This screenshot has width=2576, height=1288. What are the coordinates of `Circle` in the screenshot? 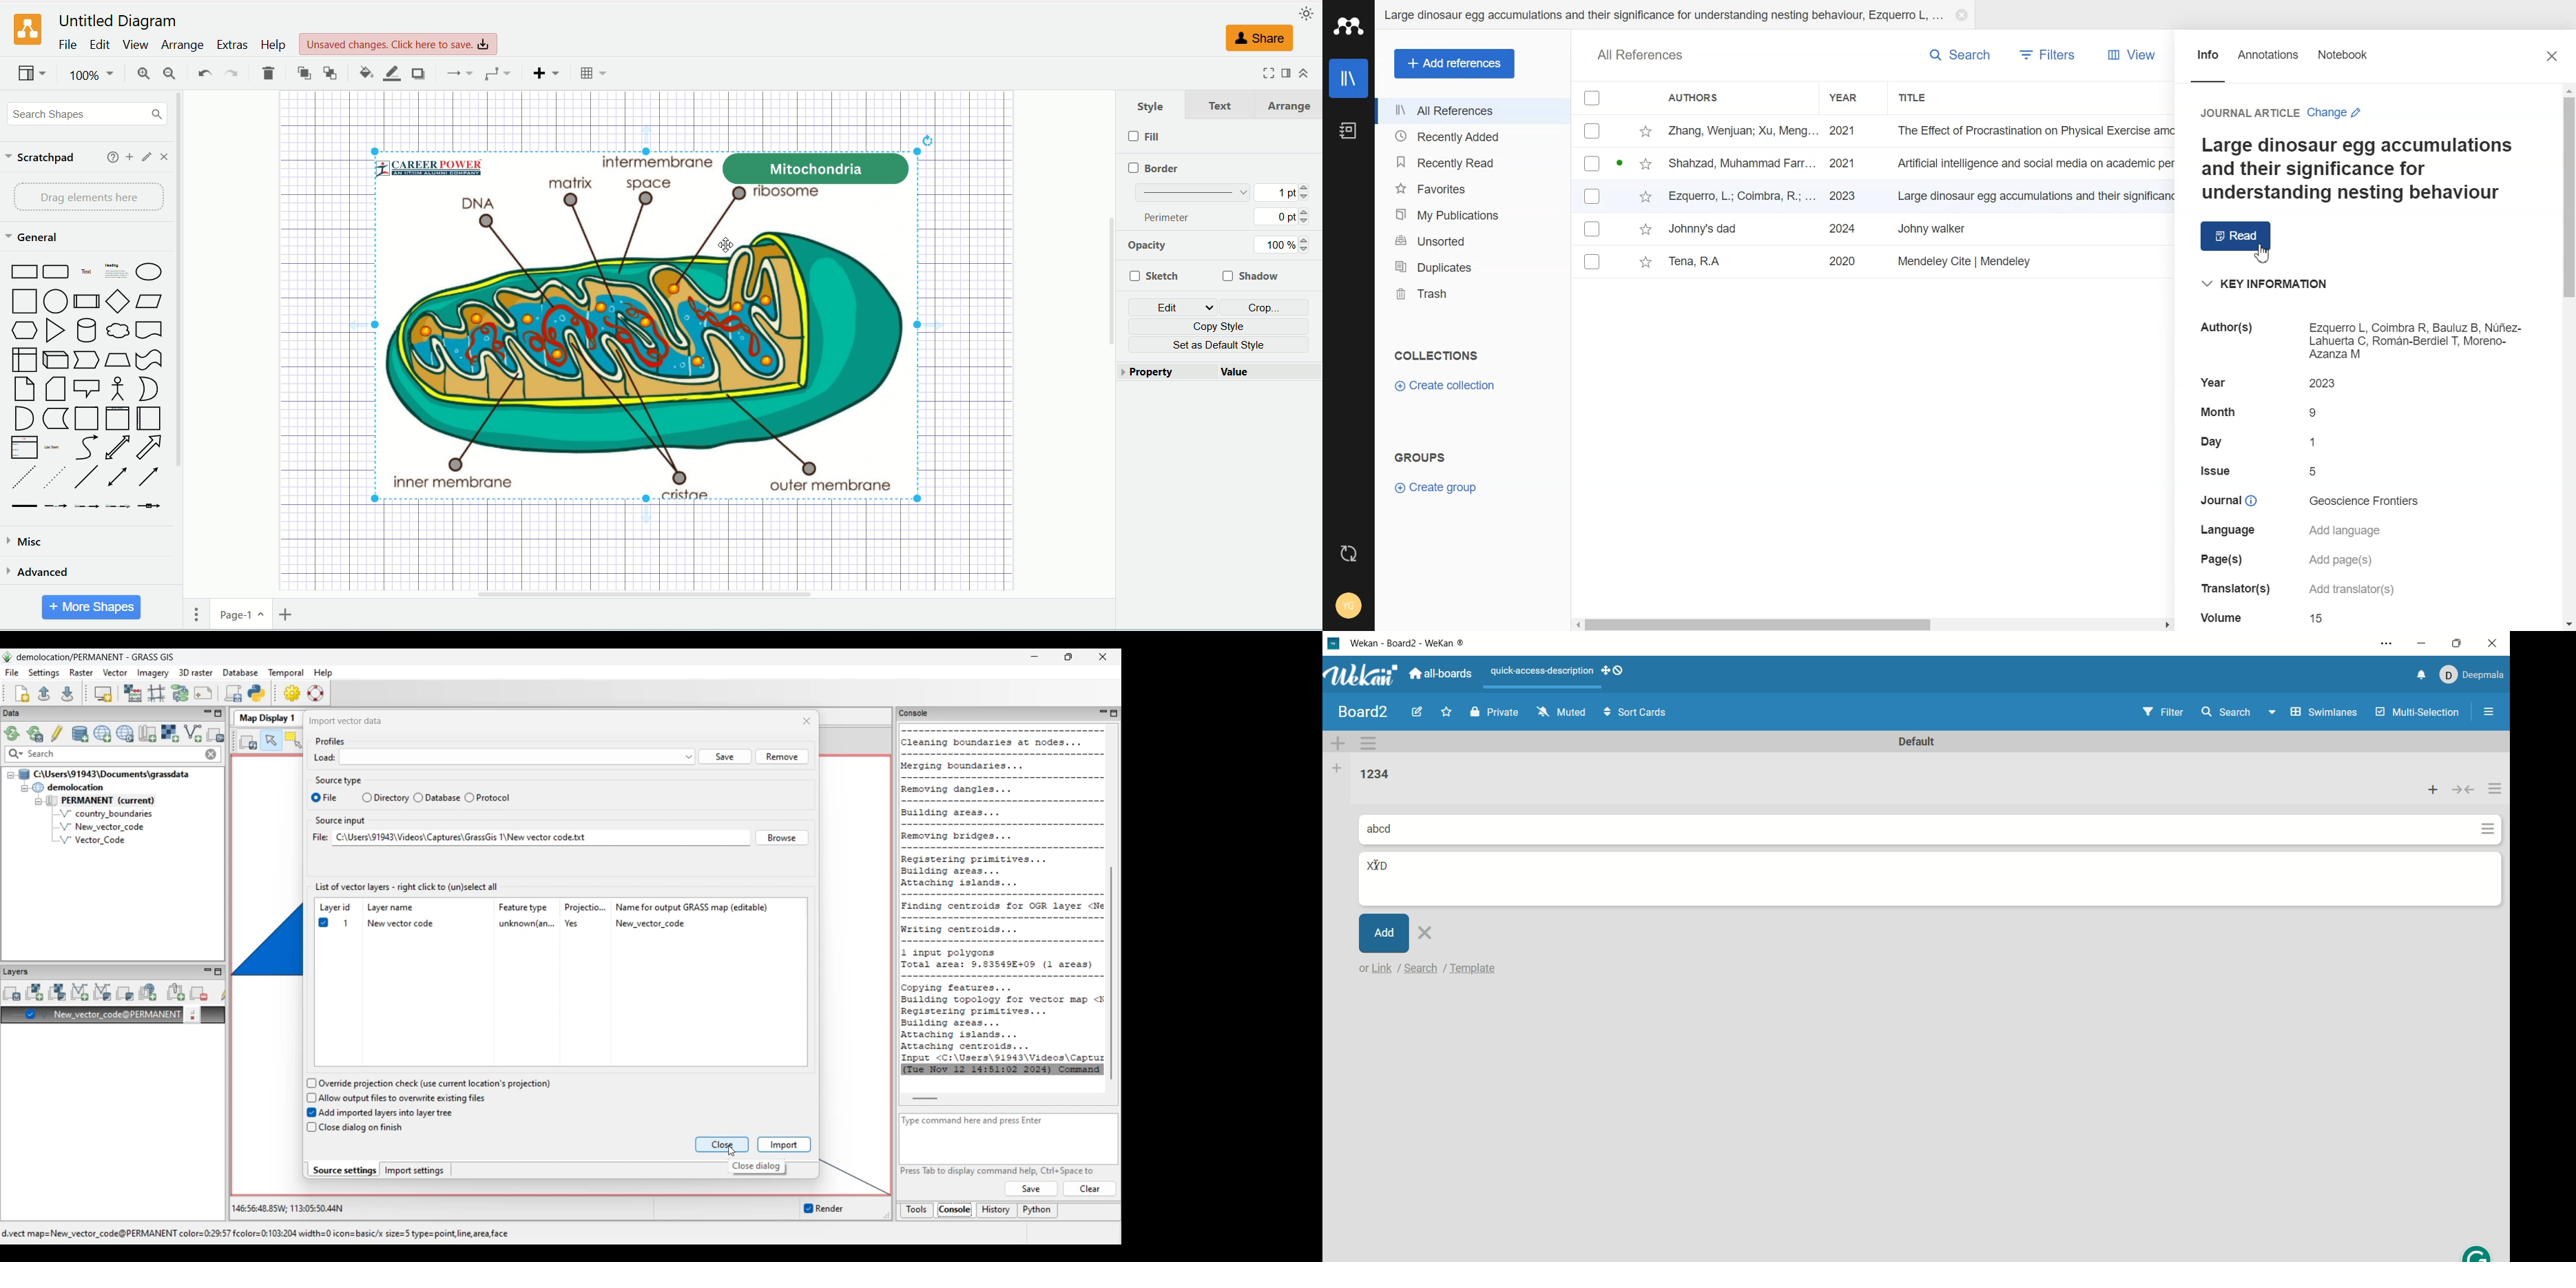 It's located at (55, 302).